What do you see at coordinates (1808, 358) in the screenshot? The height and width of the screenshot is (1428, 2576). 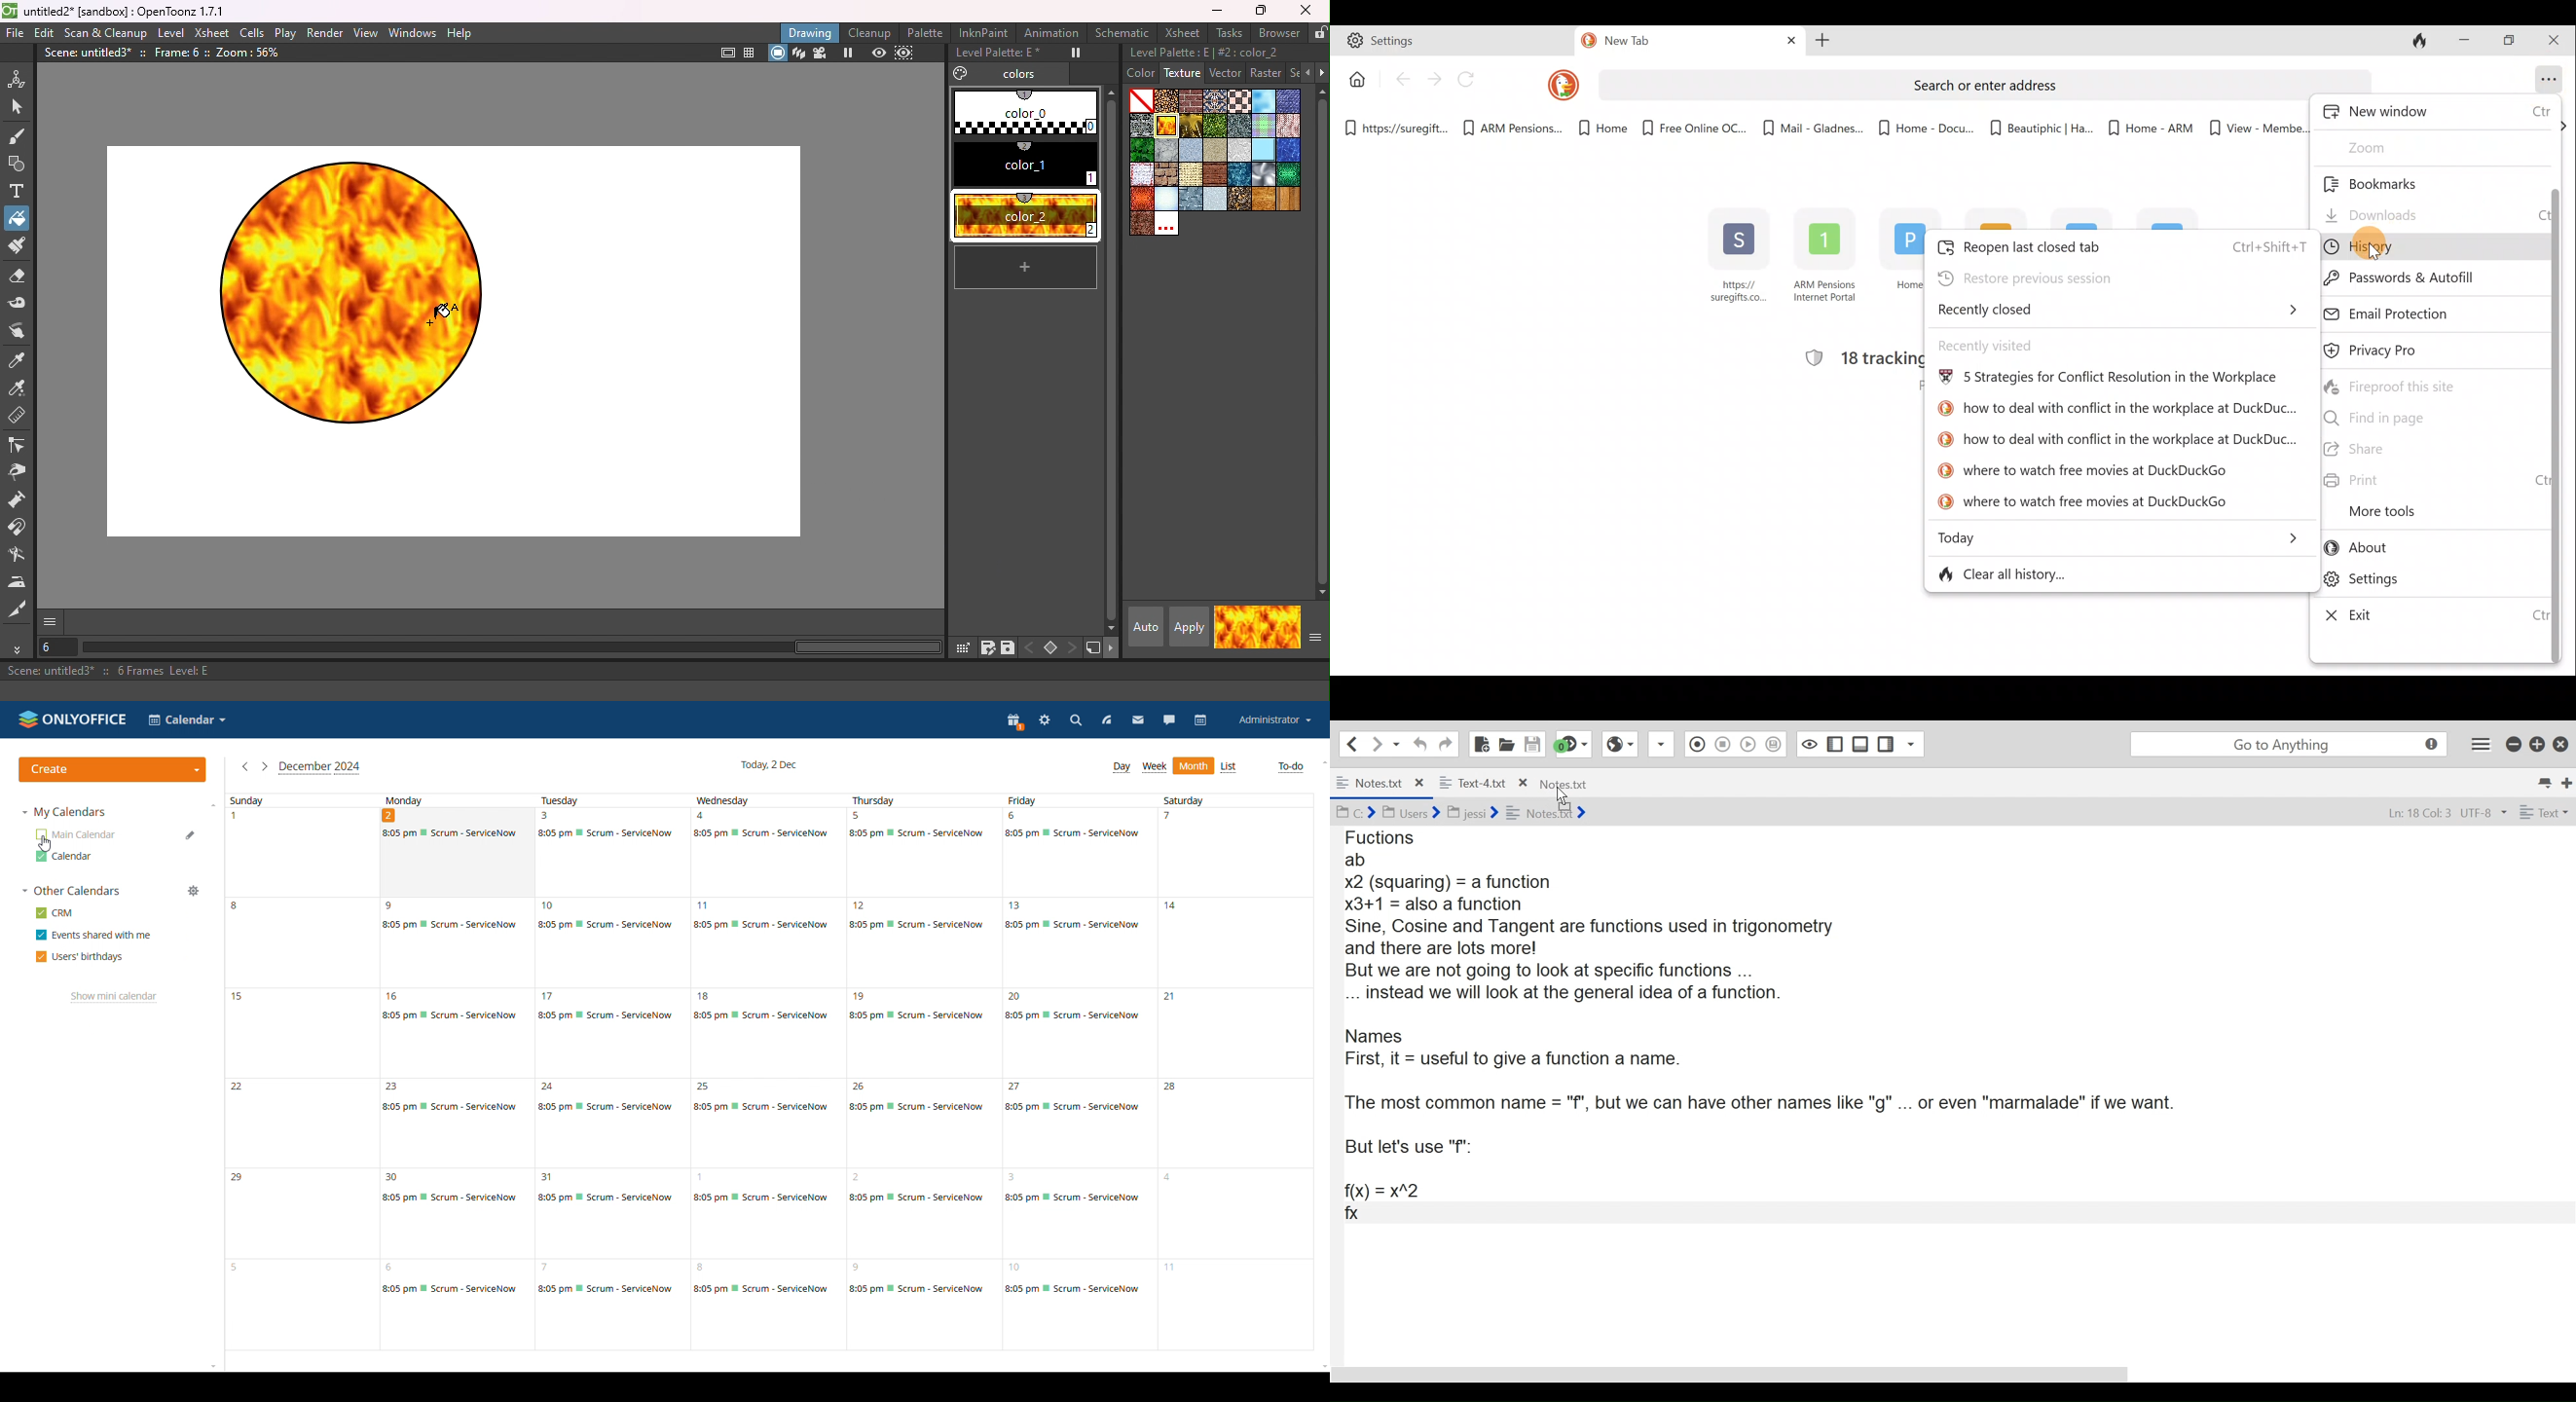 I see `tracking logo` at bounding box center [1808, 358].